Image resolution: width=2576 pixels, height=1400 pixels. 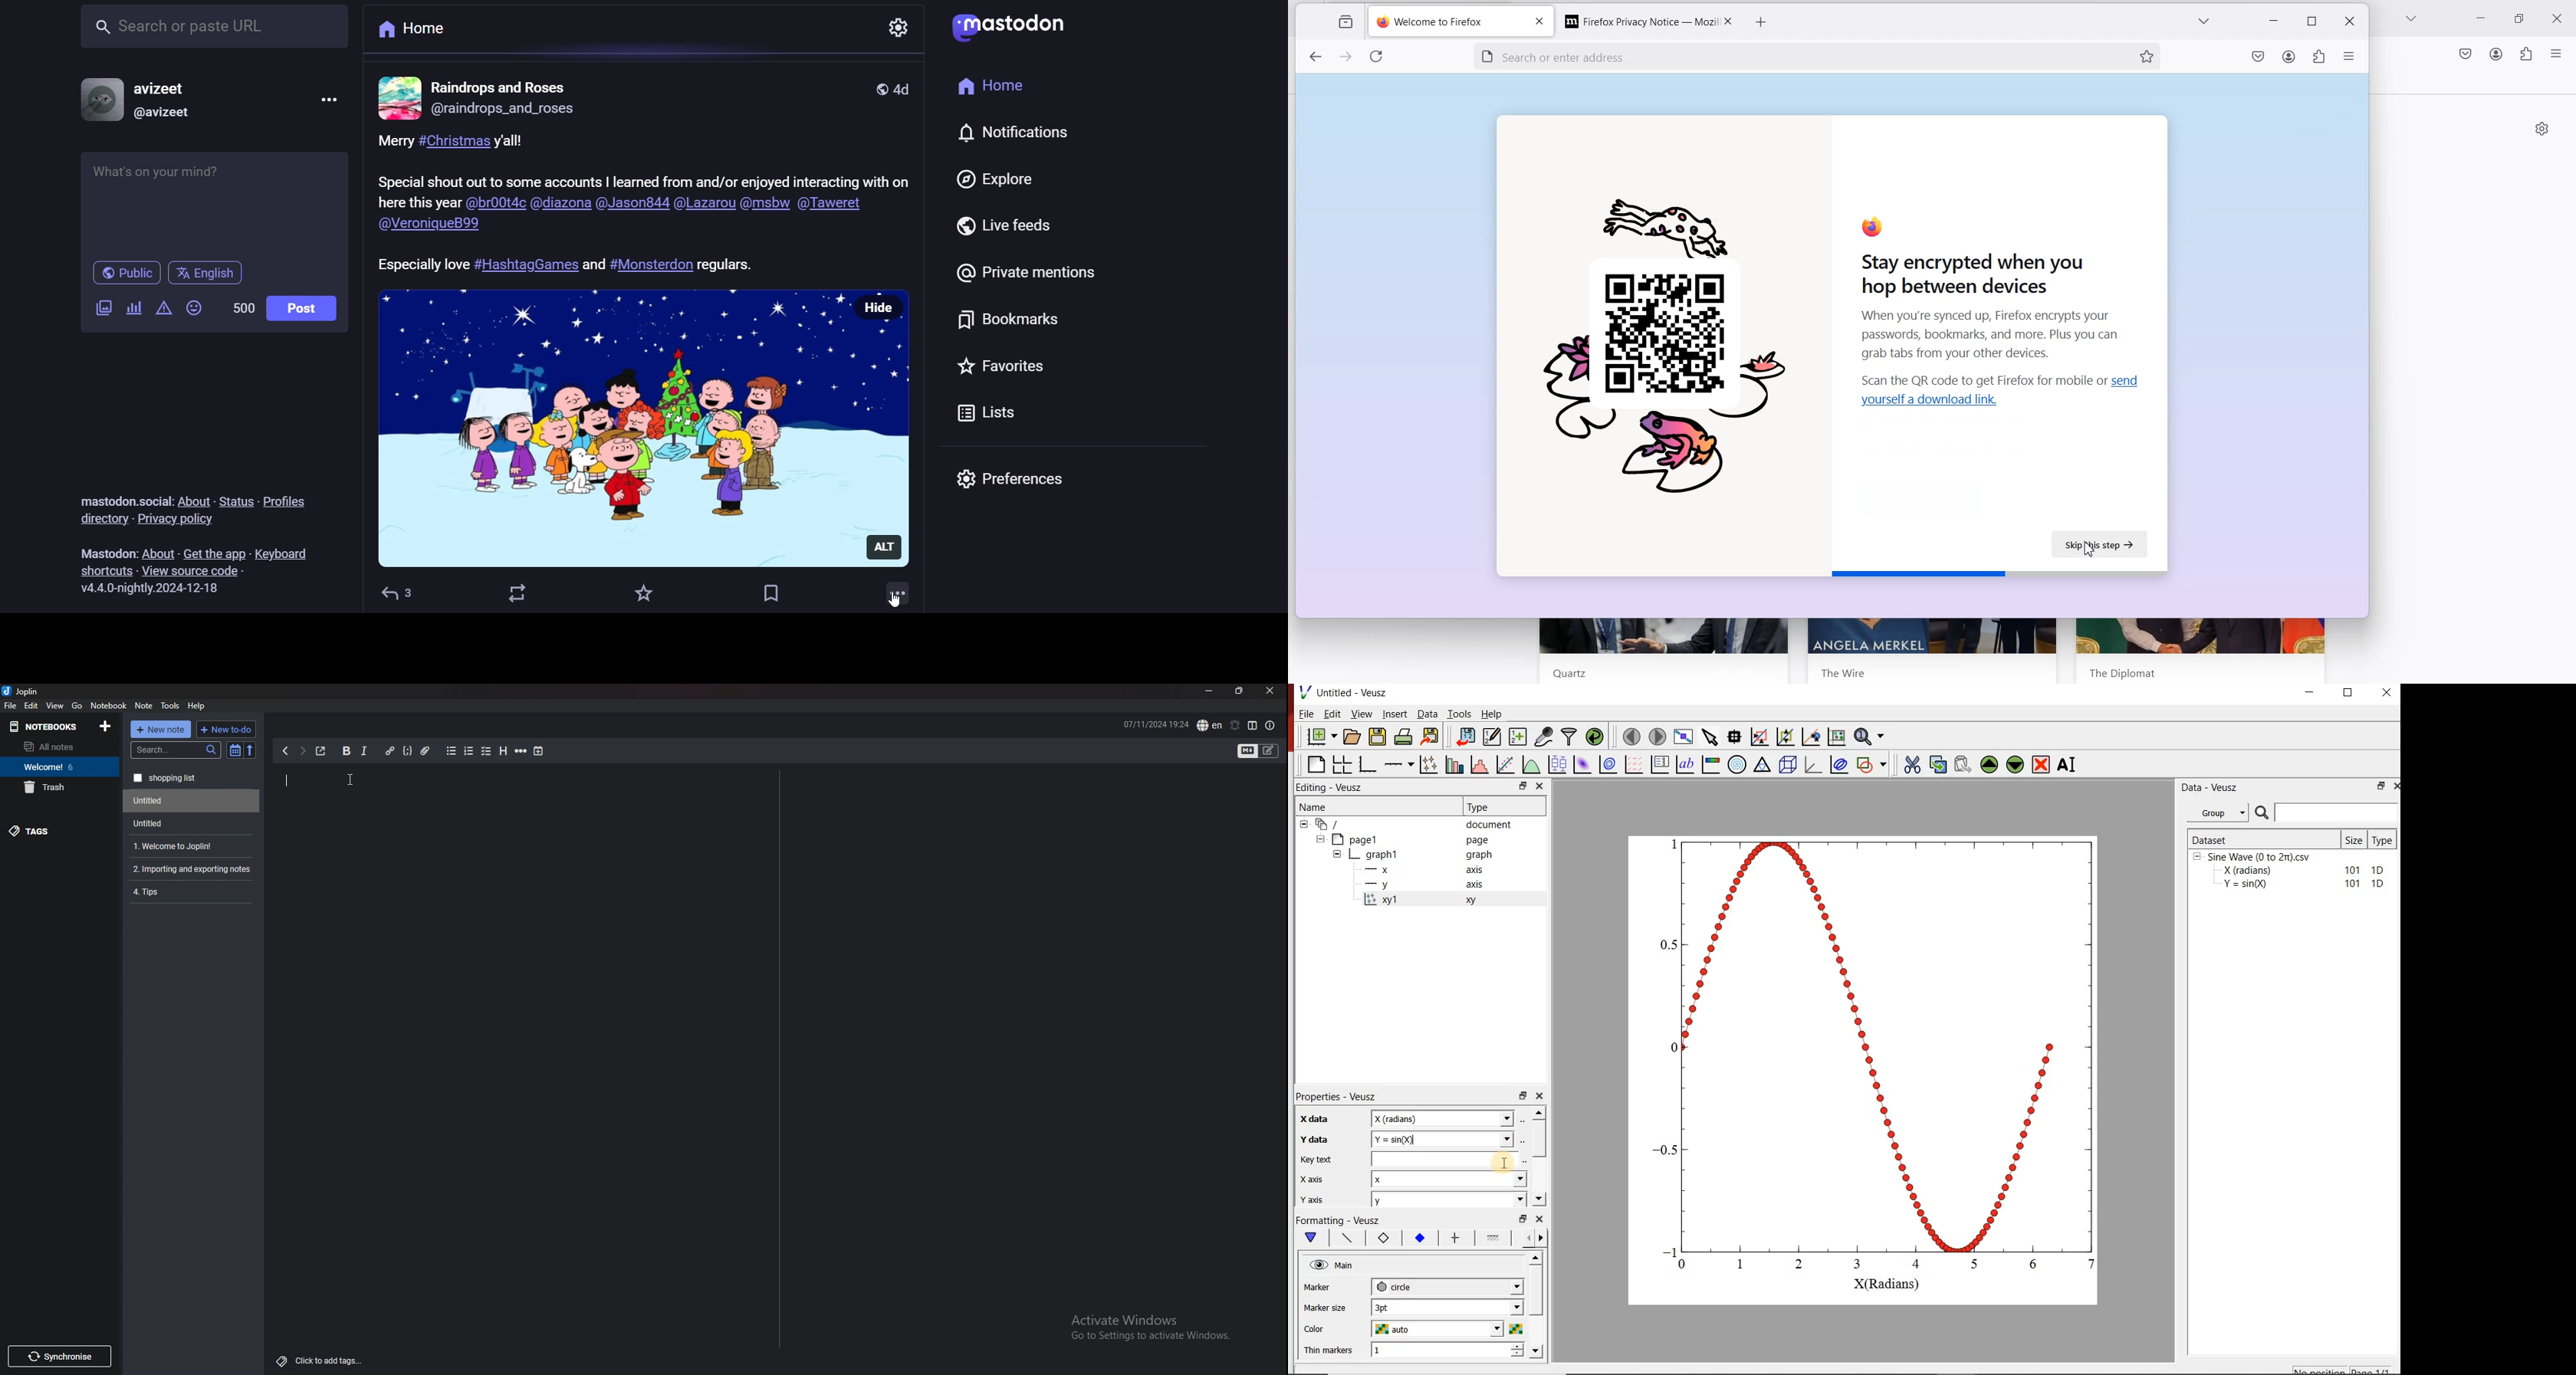 I want to click on File, so click(x=1307, y=713).